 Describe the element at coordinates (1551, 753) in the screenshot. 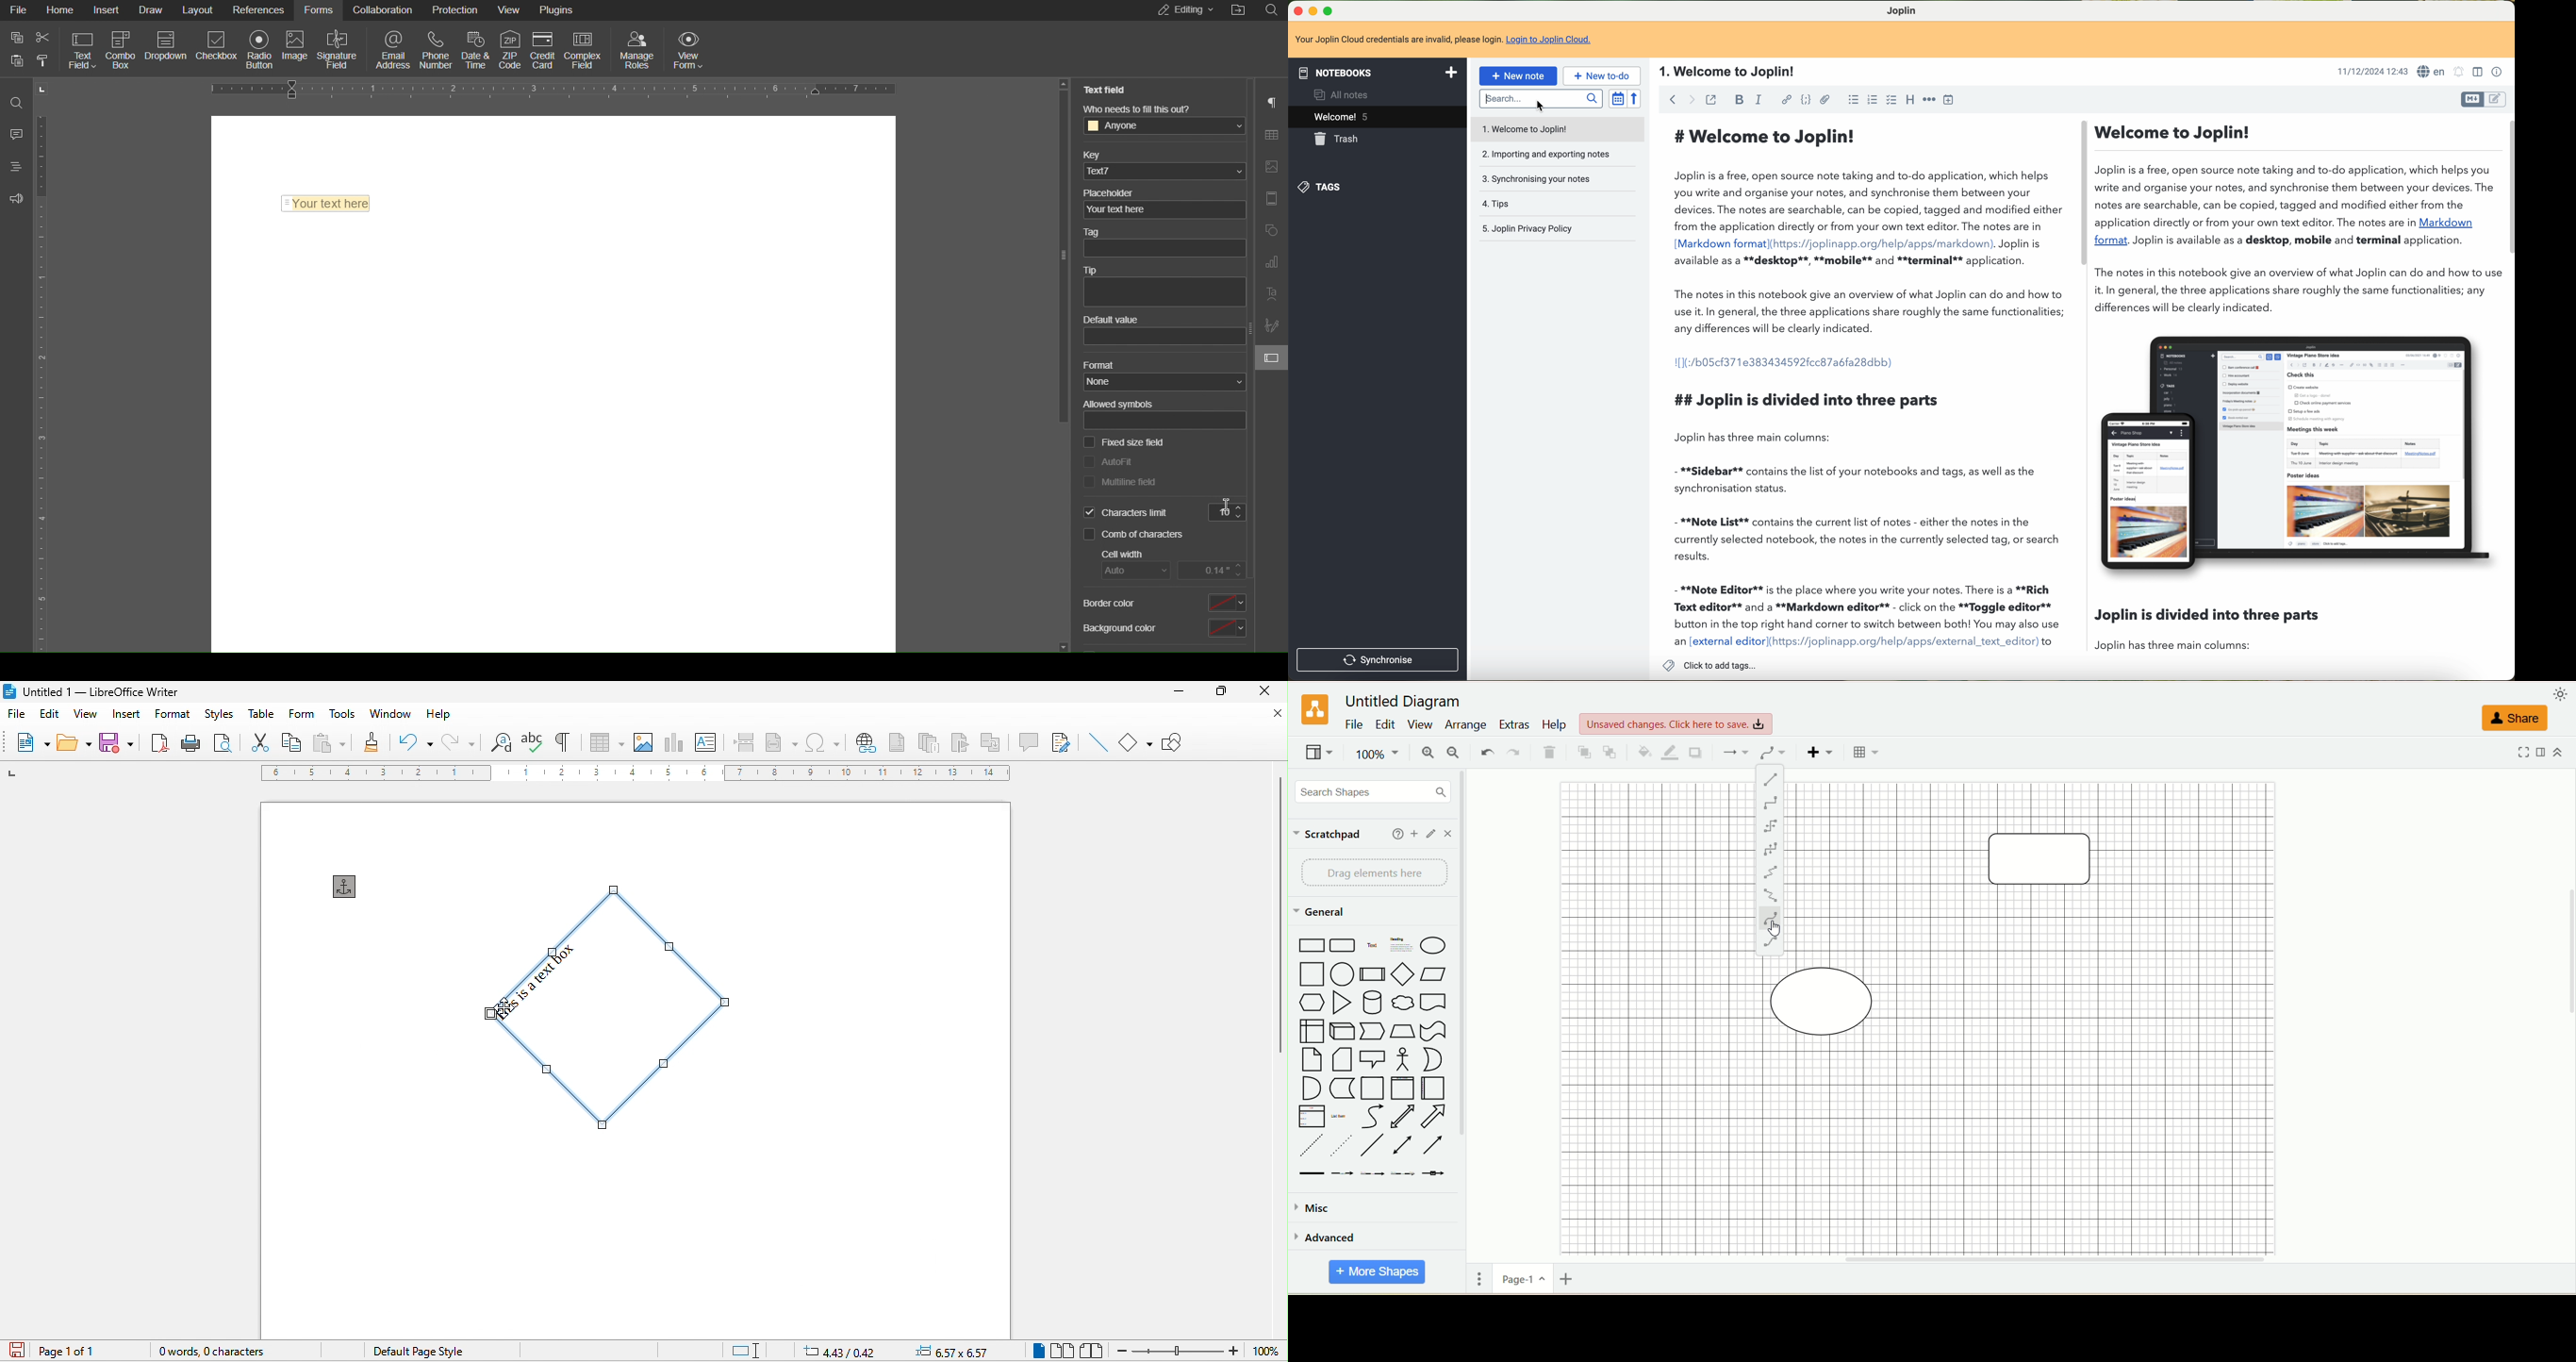

I see `delete` at that location.